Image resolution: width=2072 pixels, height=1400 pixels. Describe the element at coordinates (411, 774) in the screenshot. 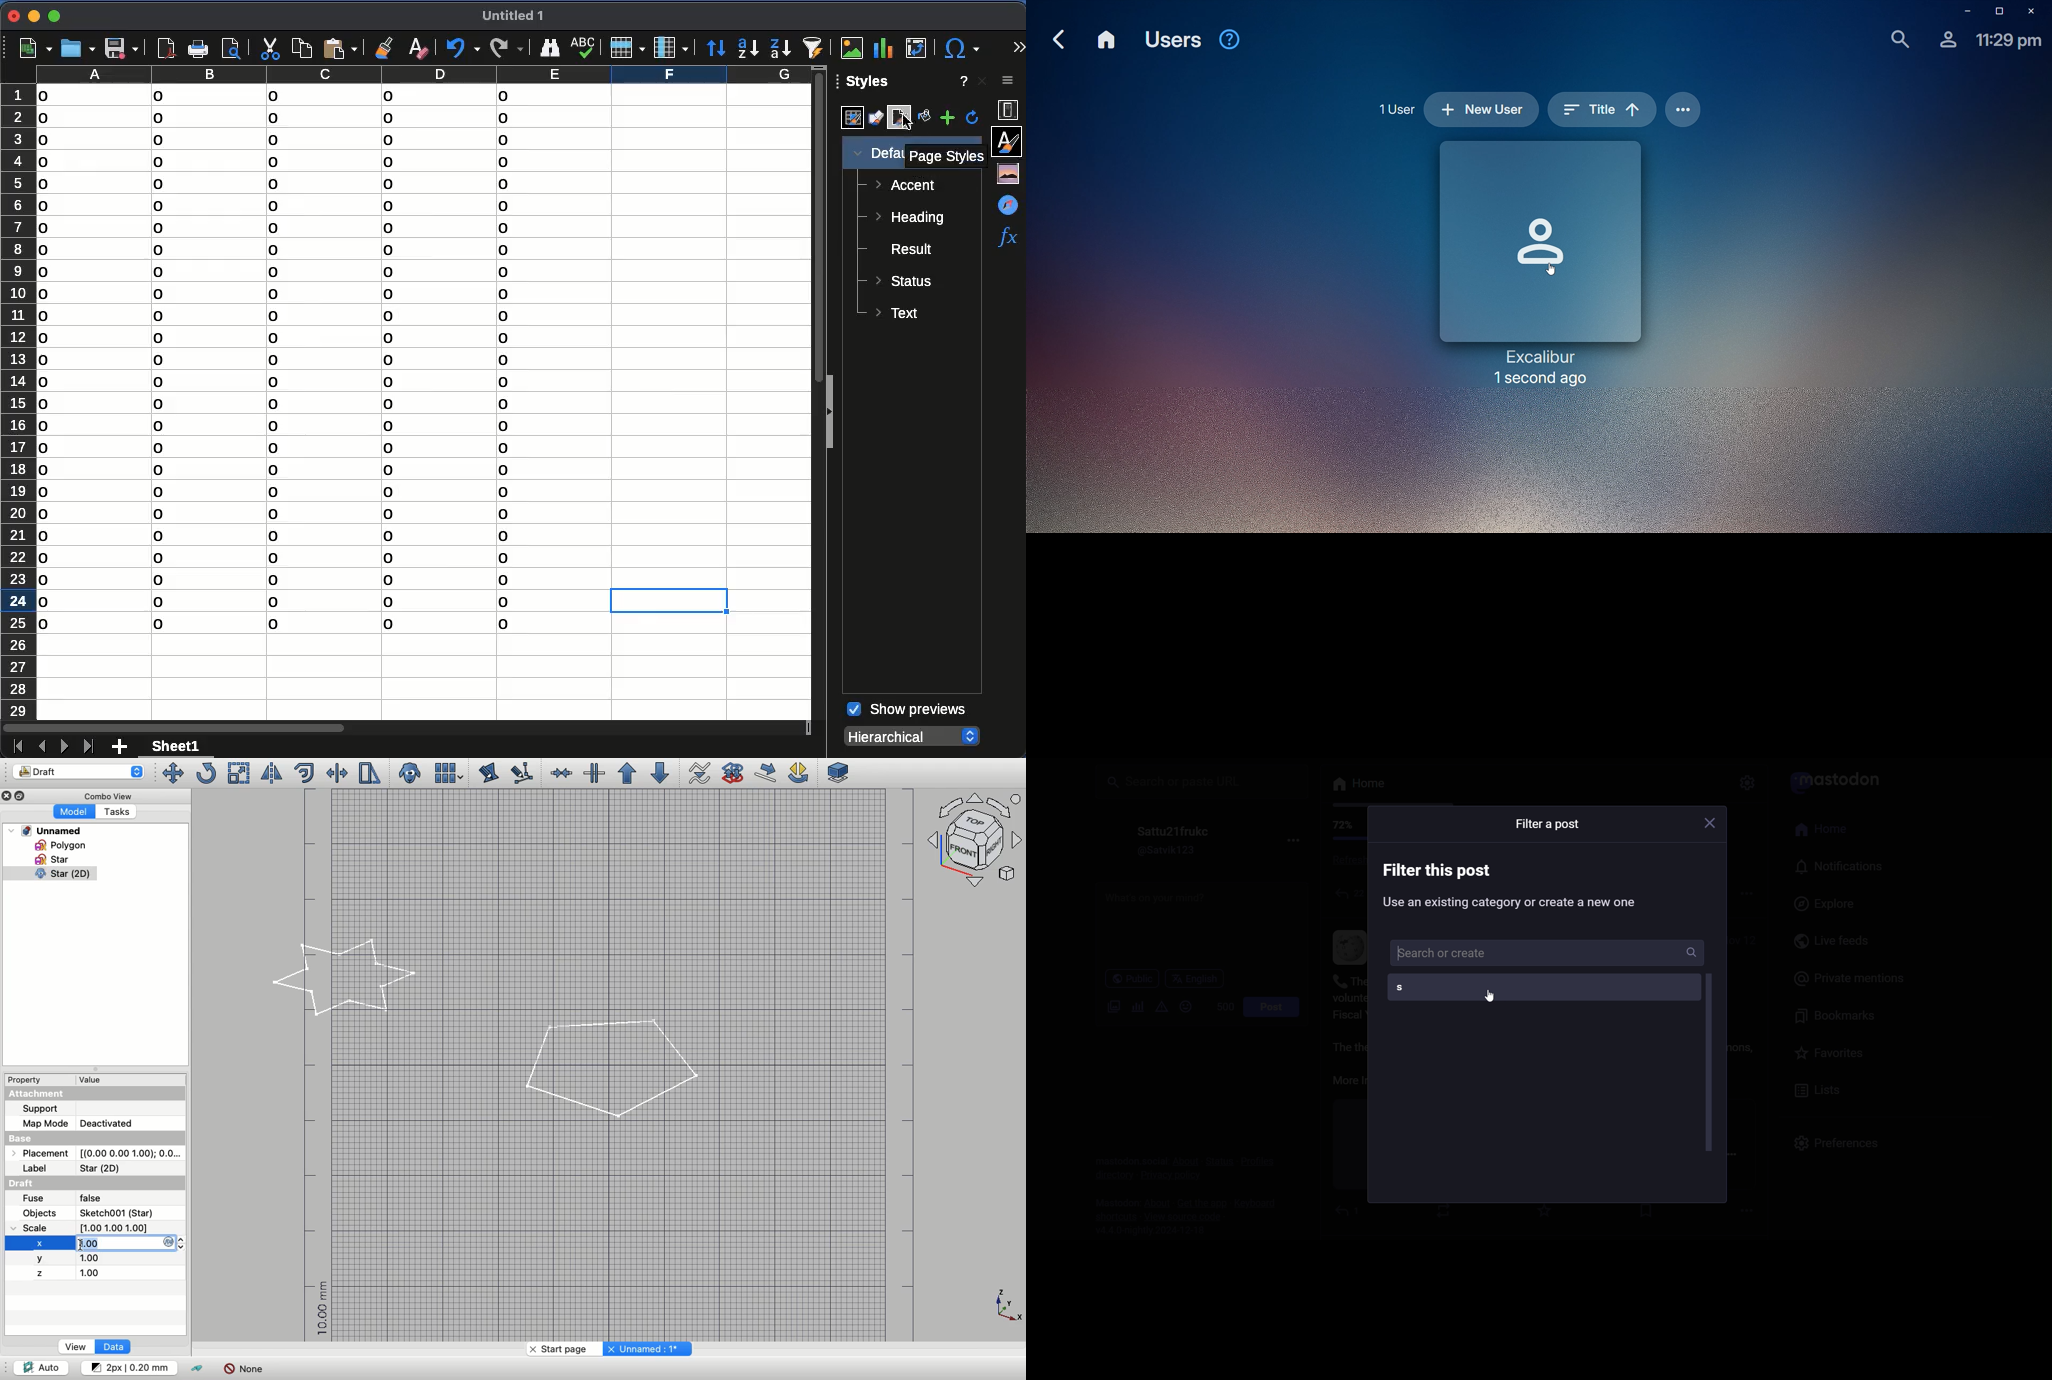

I see `Close clone` at that location.